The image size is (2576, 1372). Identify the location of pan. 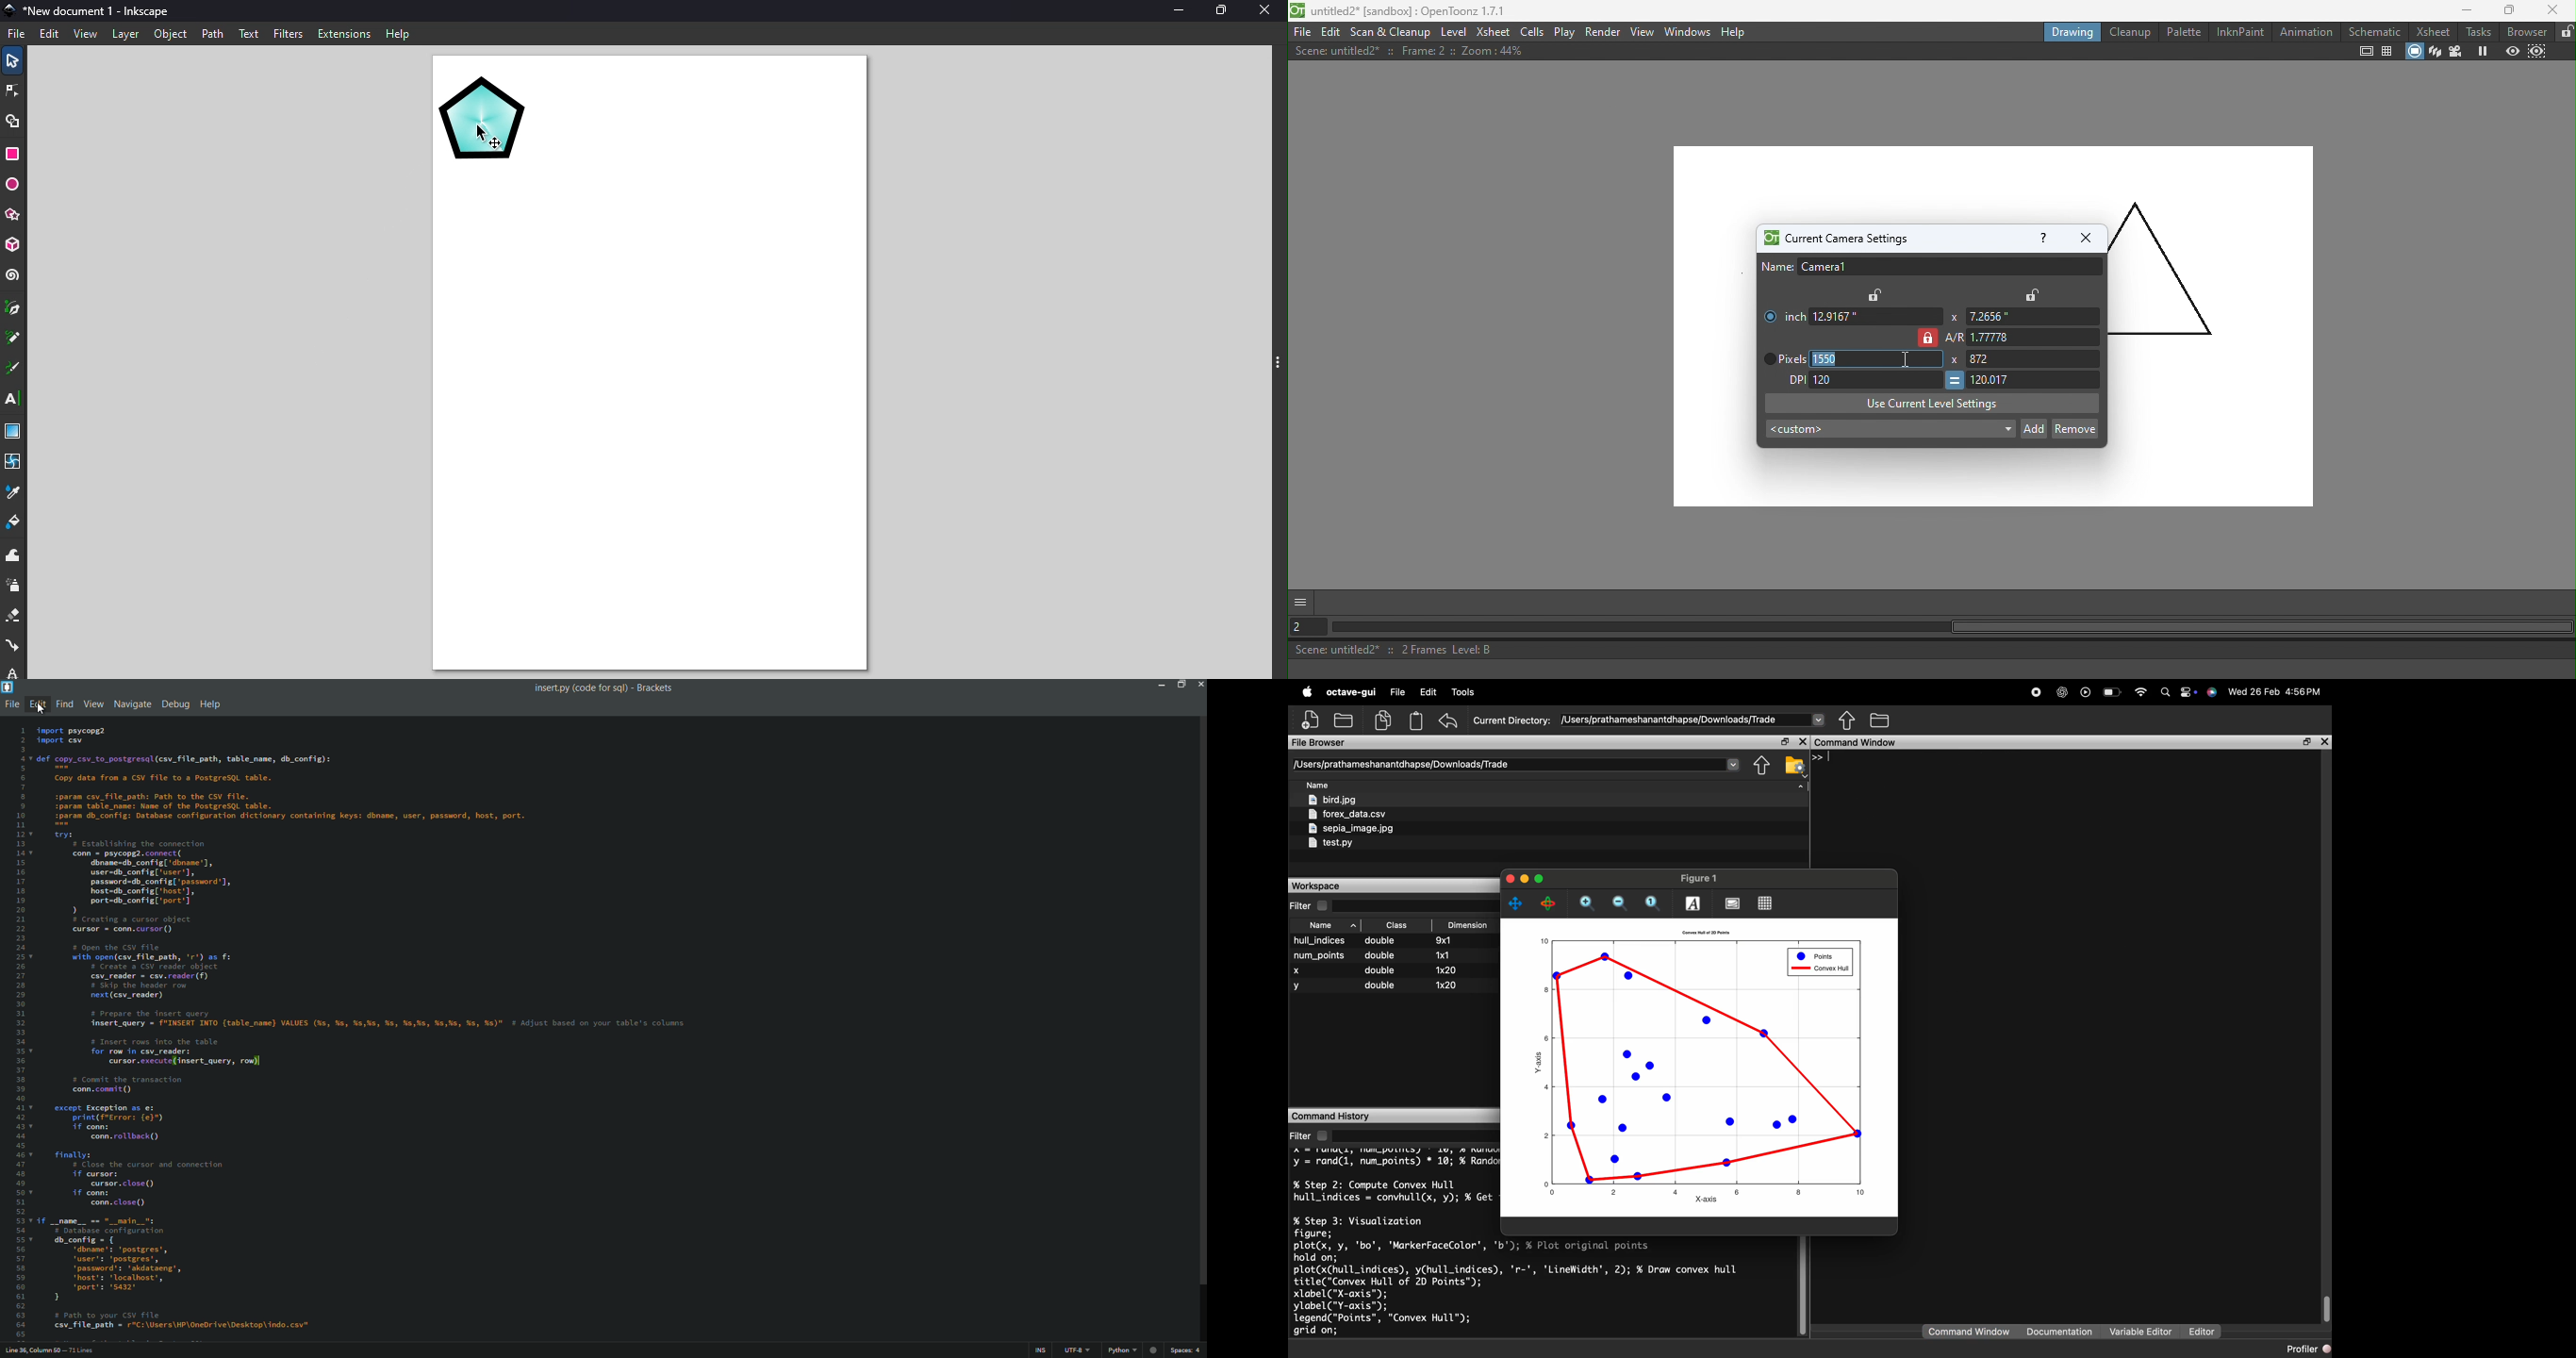
(1515, 904).